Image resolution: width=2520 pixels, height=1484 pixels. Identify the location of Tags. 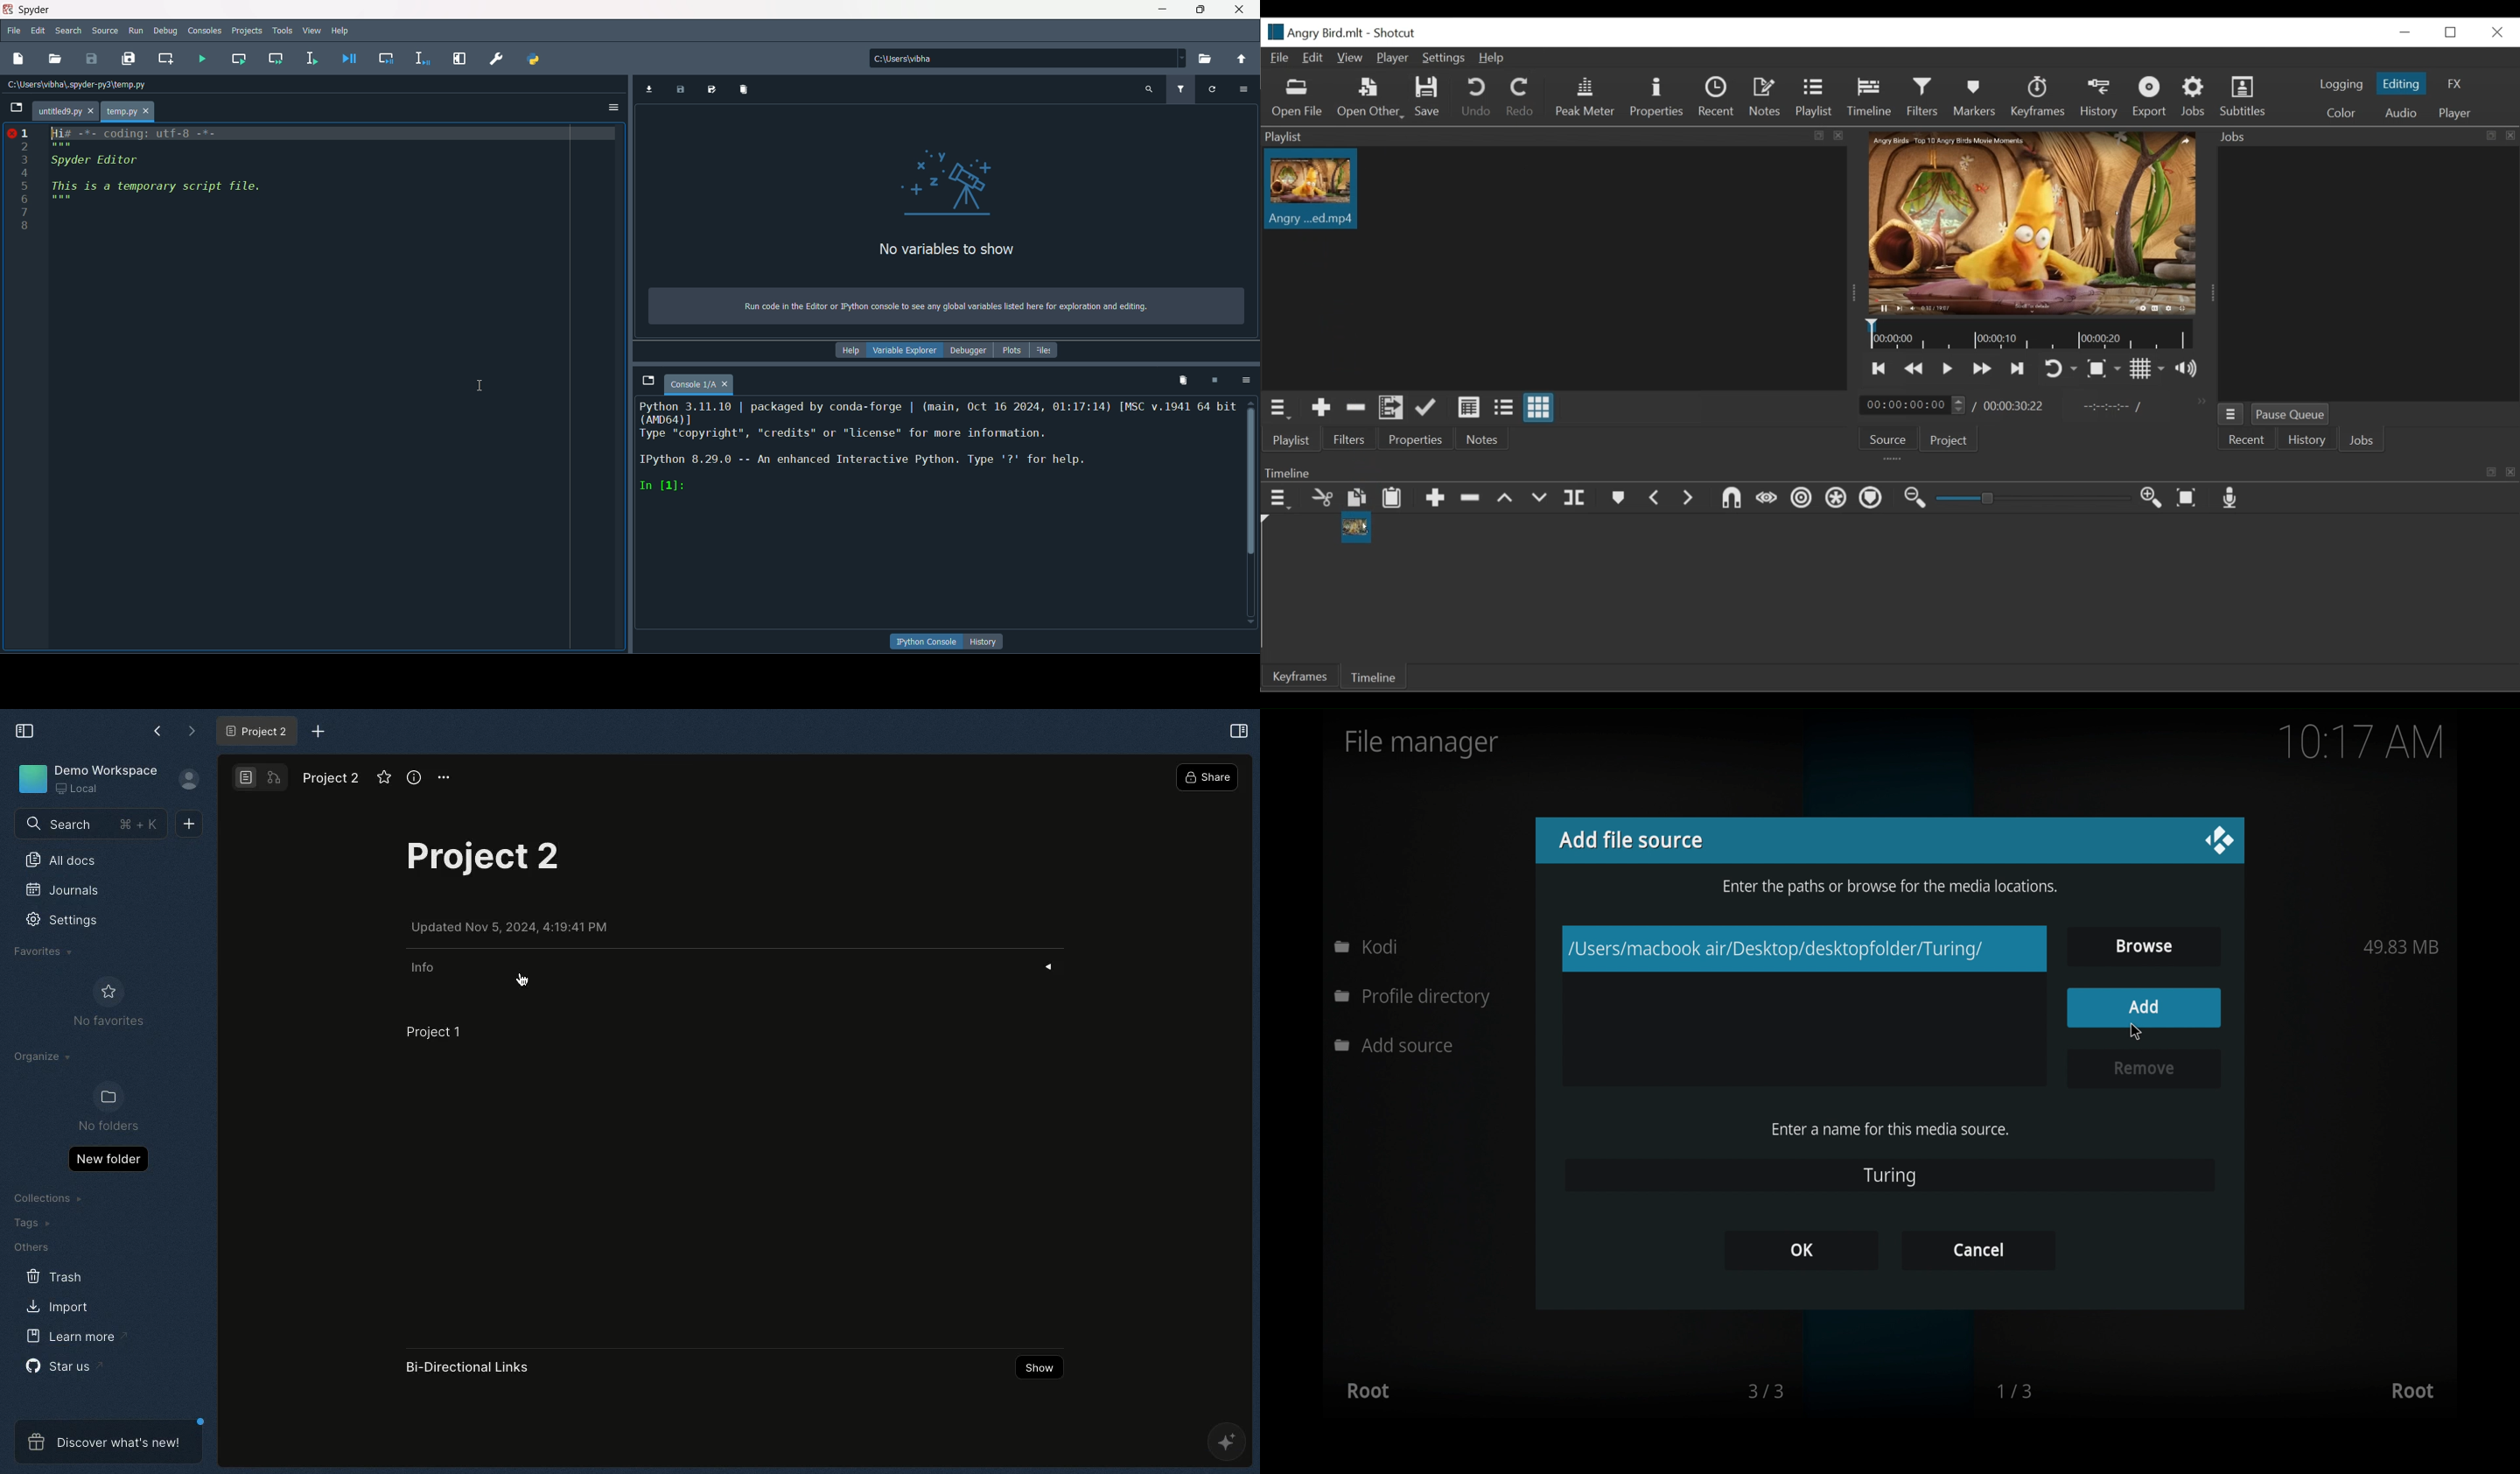
(31, 1223).